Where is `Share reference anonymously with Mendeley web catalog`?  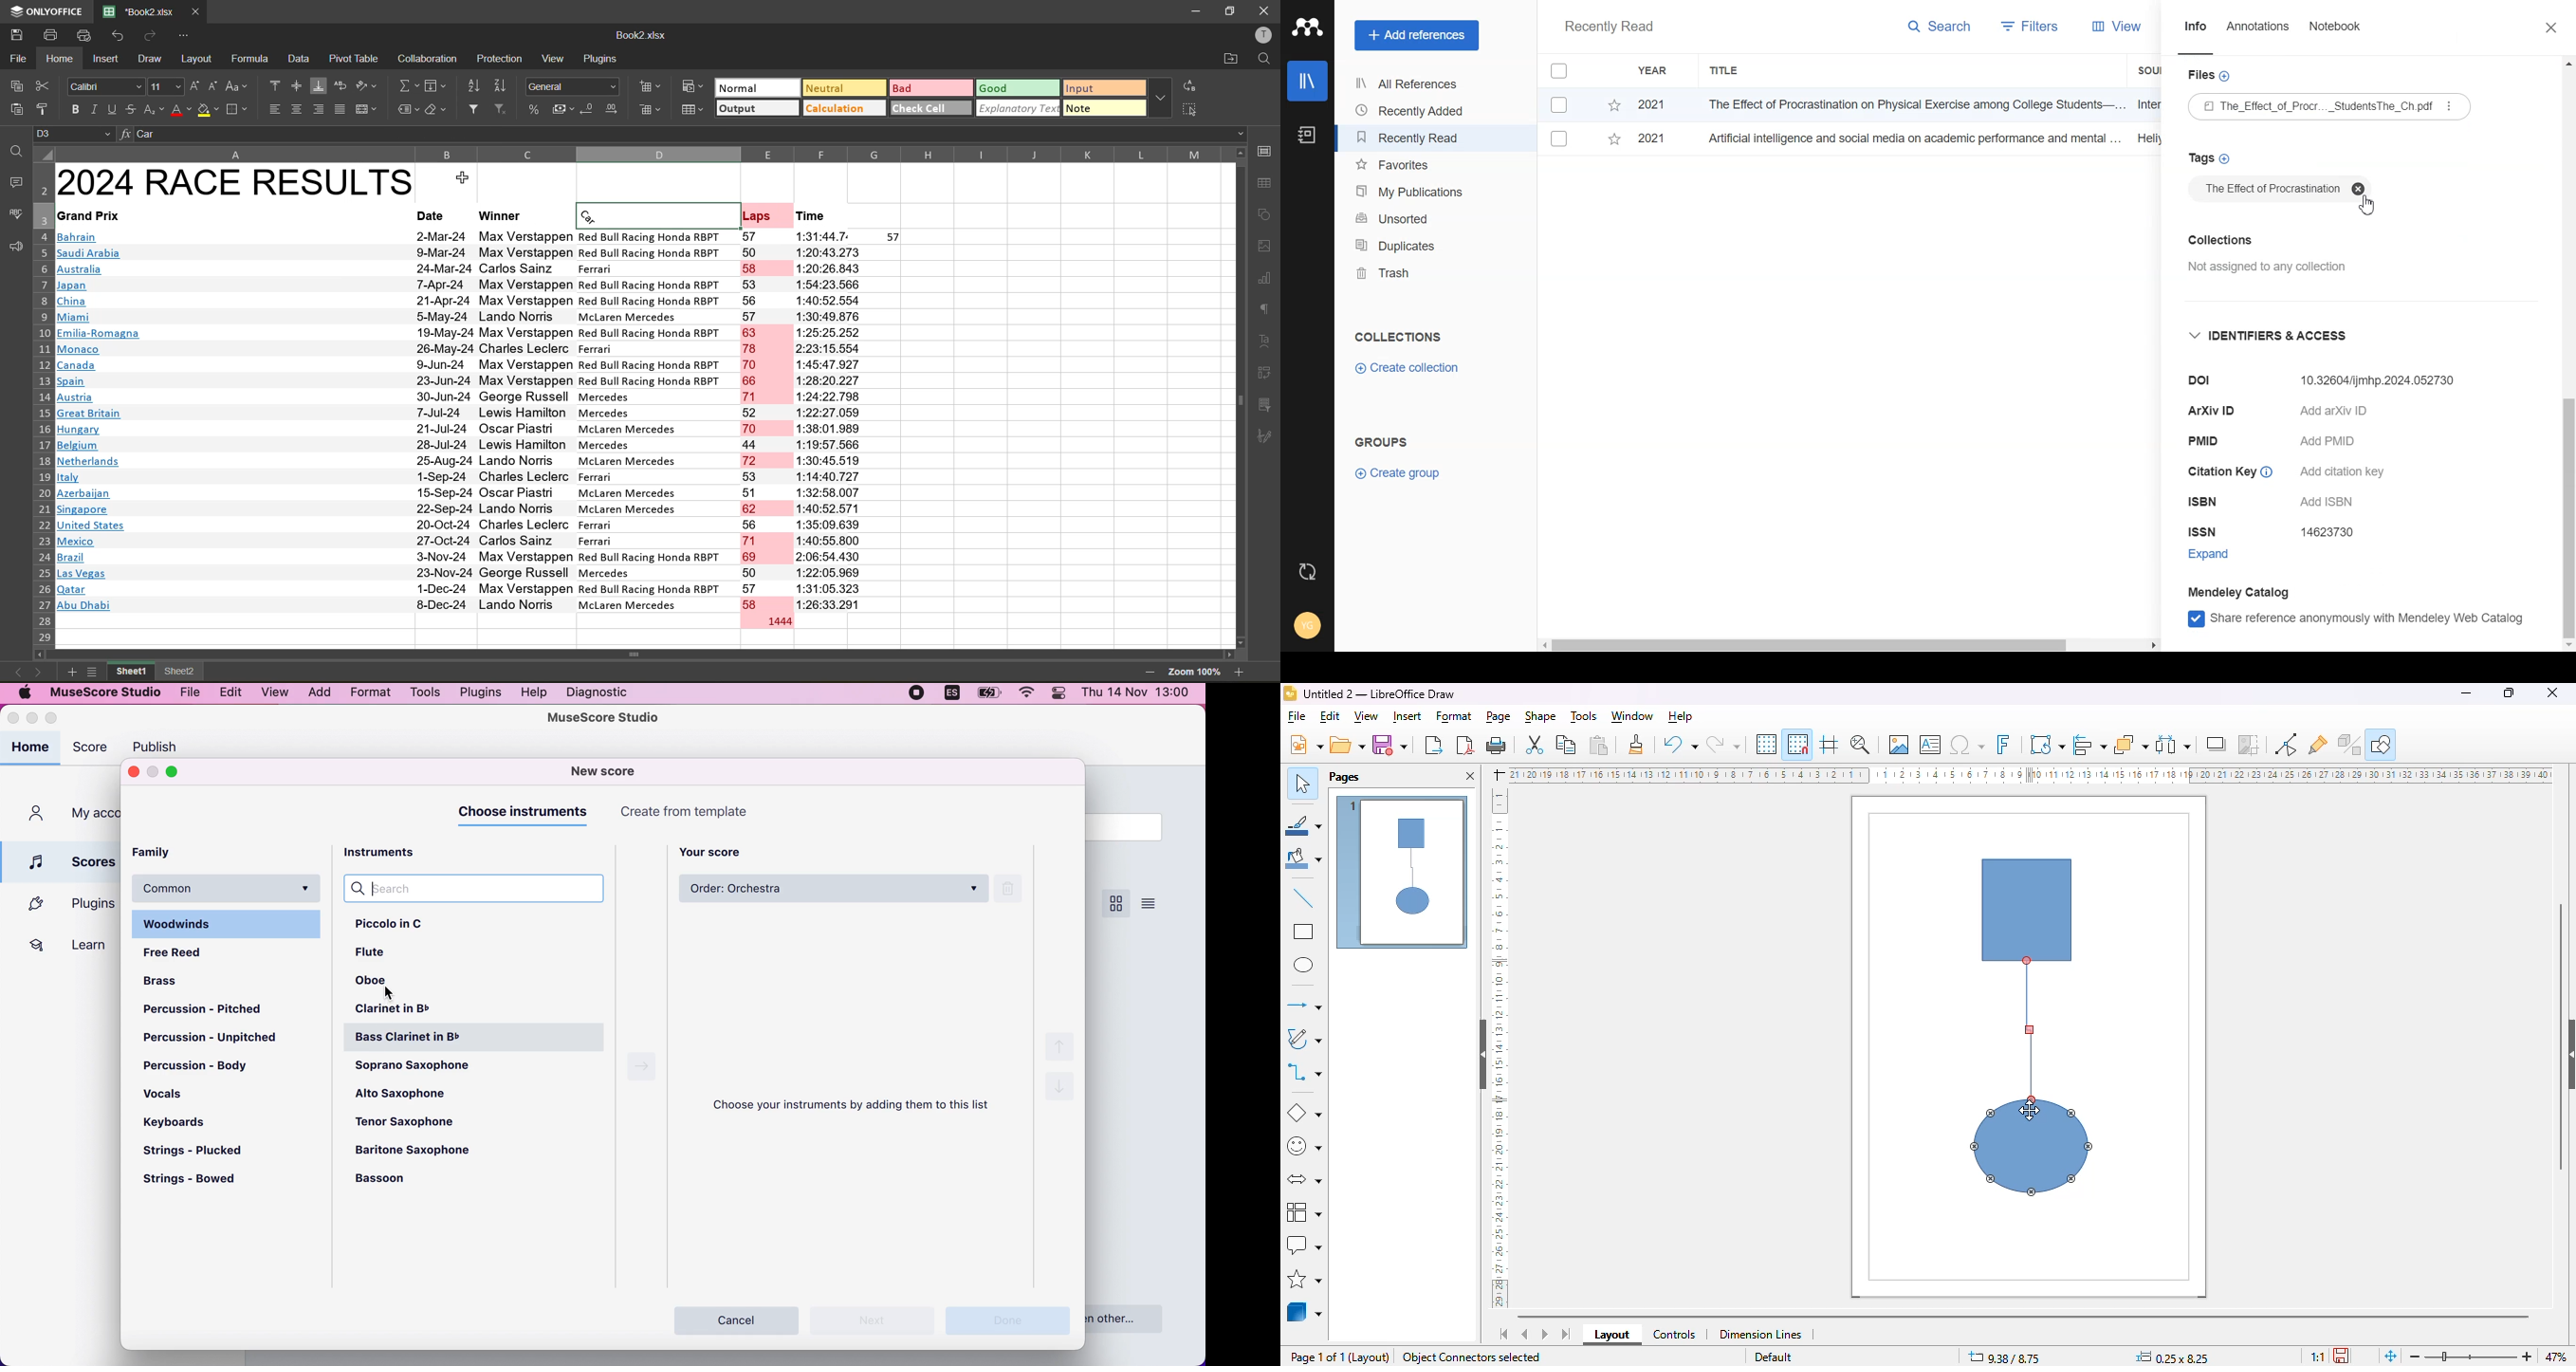 Share reference anonymously with Mendeley web catalog is located at coordinates (2357, 620).